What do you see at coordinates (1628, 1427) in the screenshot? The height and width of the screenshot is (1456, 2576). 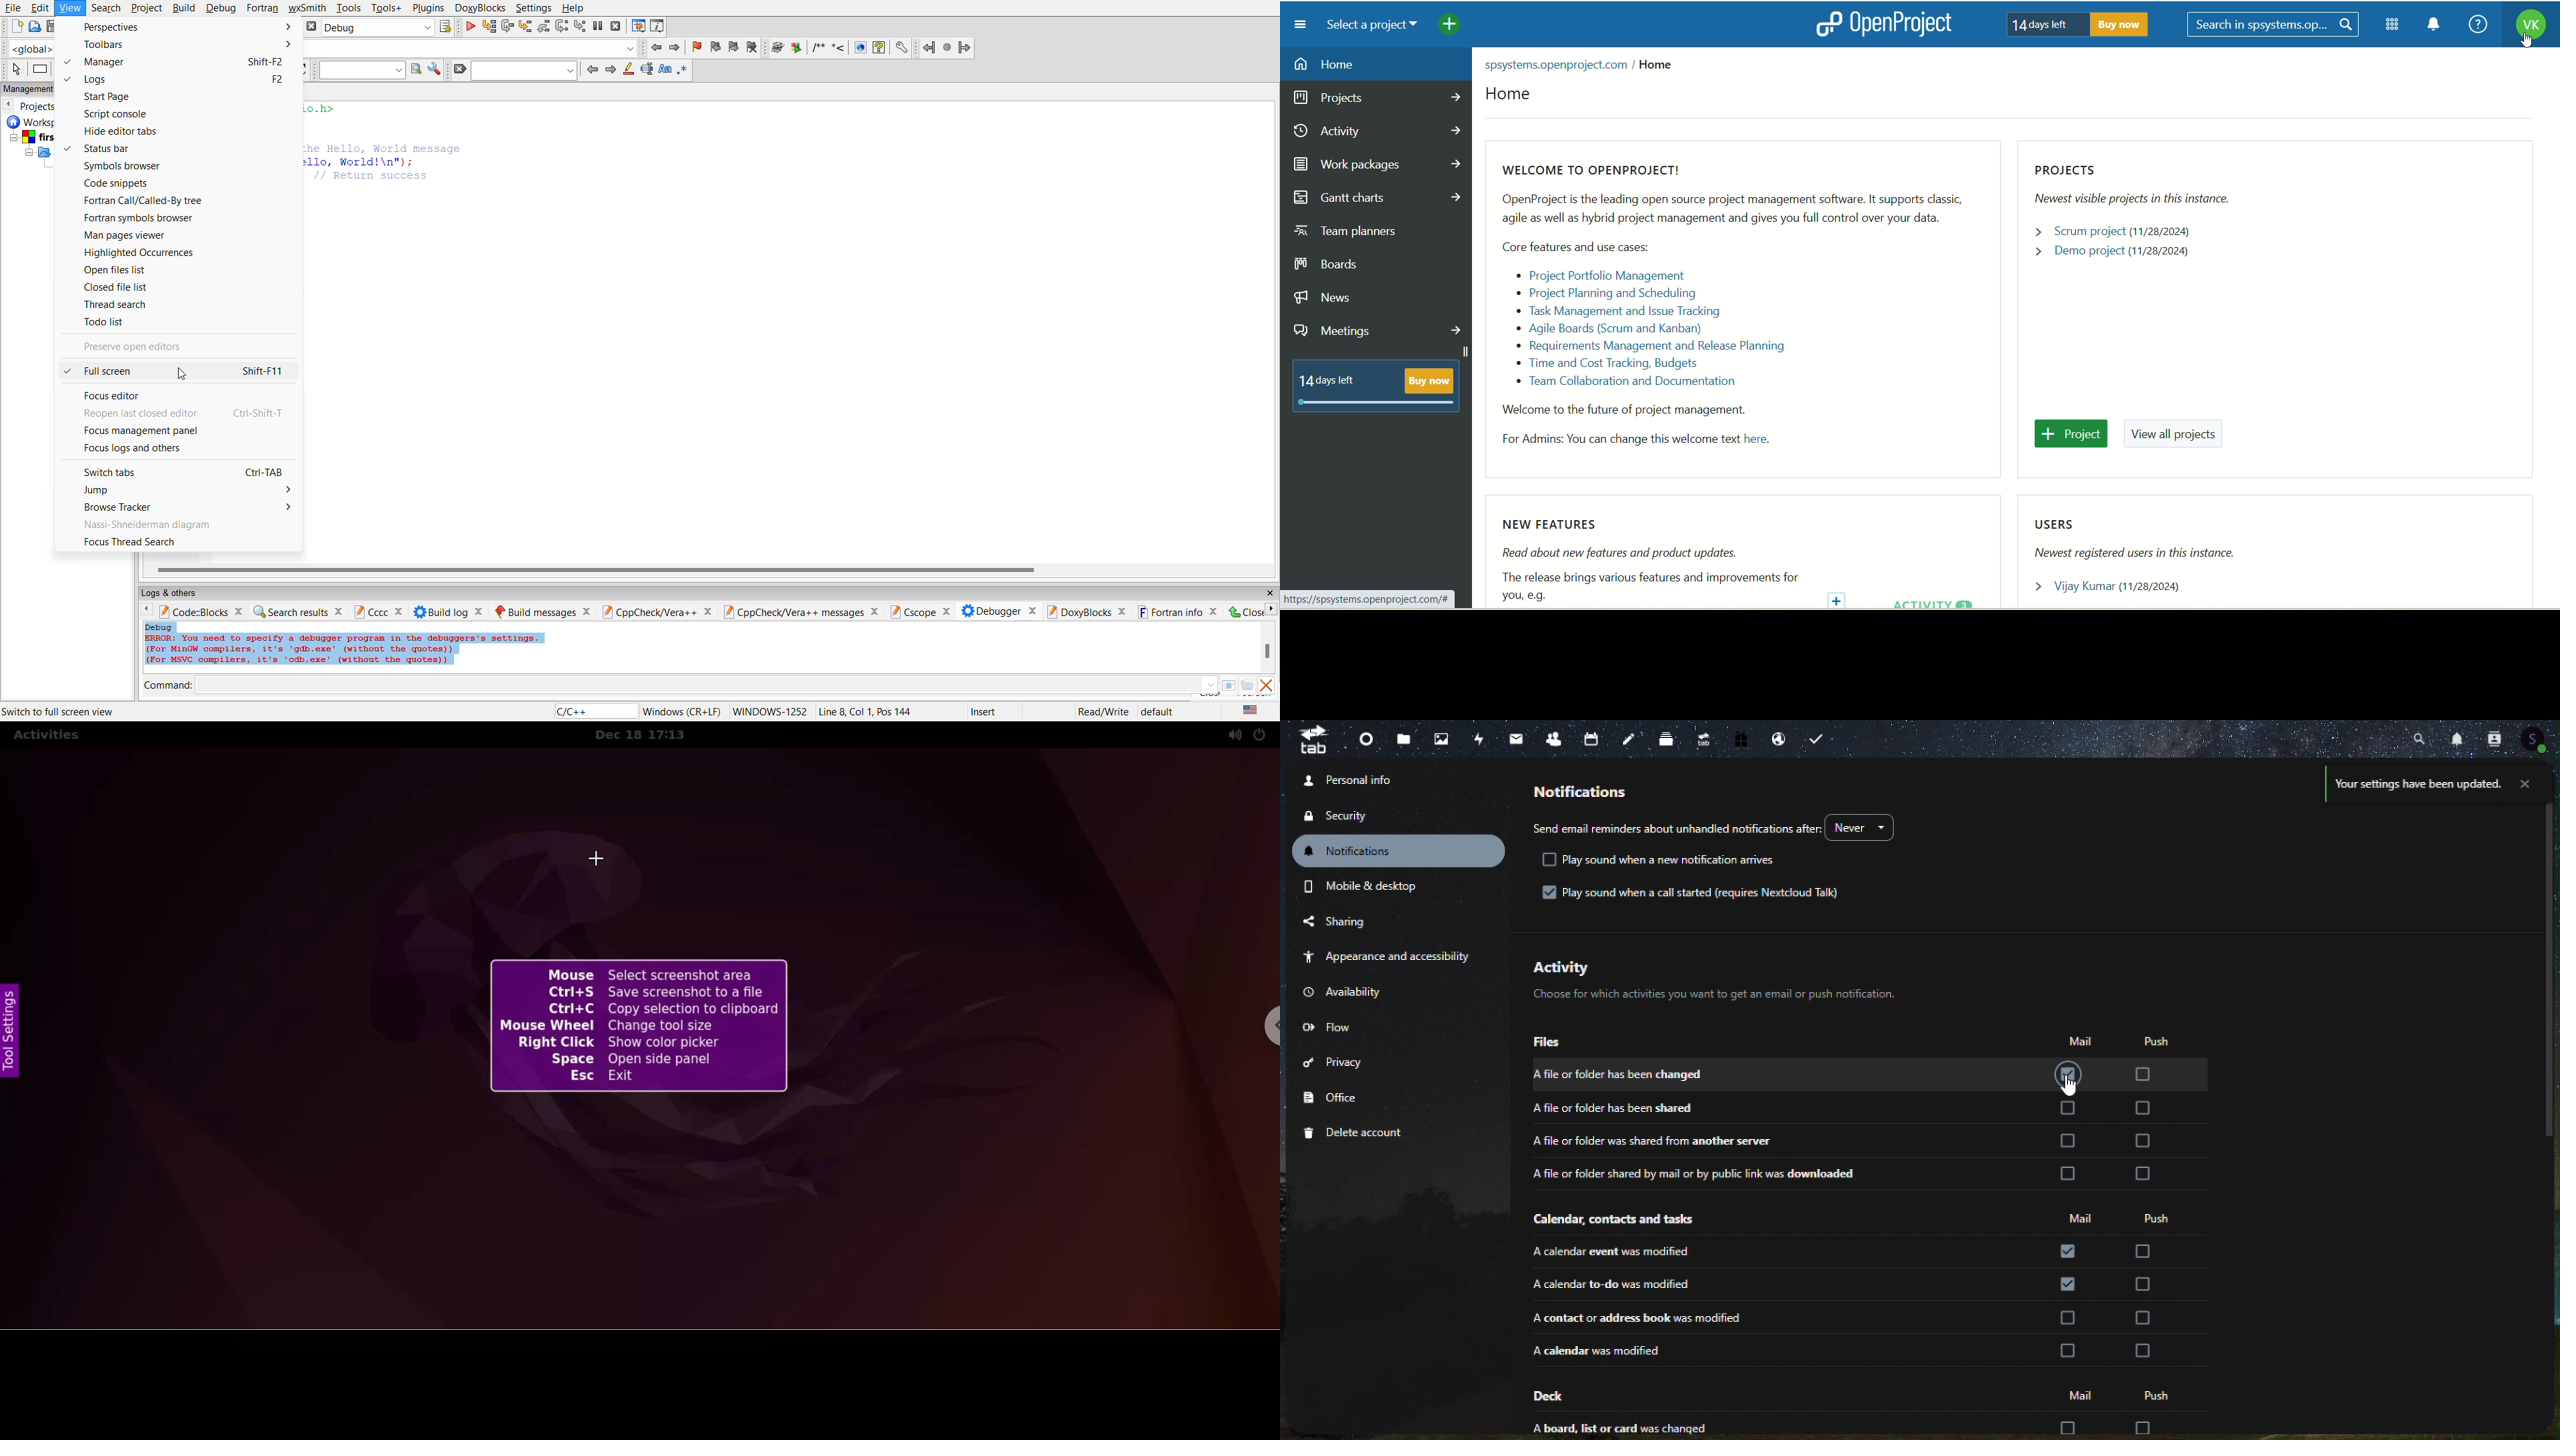 I see `a board,list or card was changed` at bounding box center [1628, 1427].